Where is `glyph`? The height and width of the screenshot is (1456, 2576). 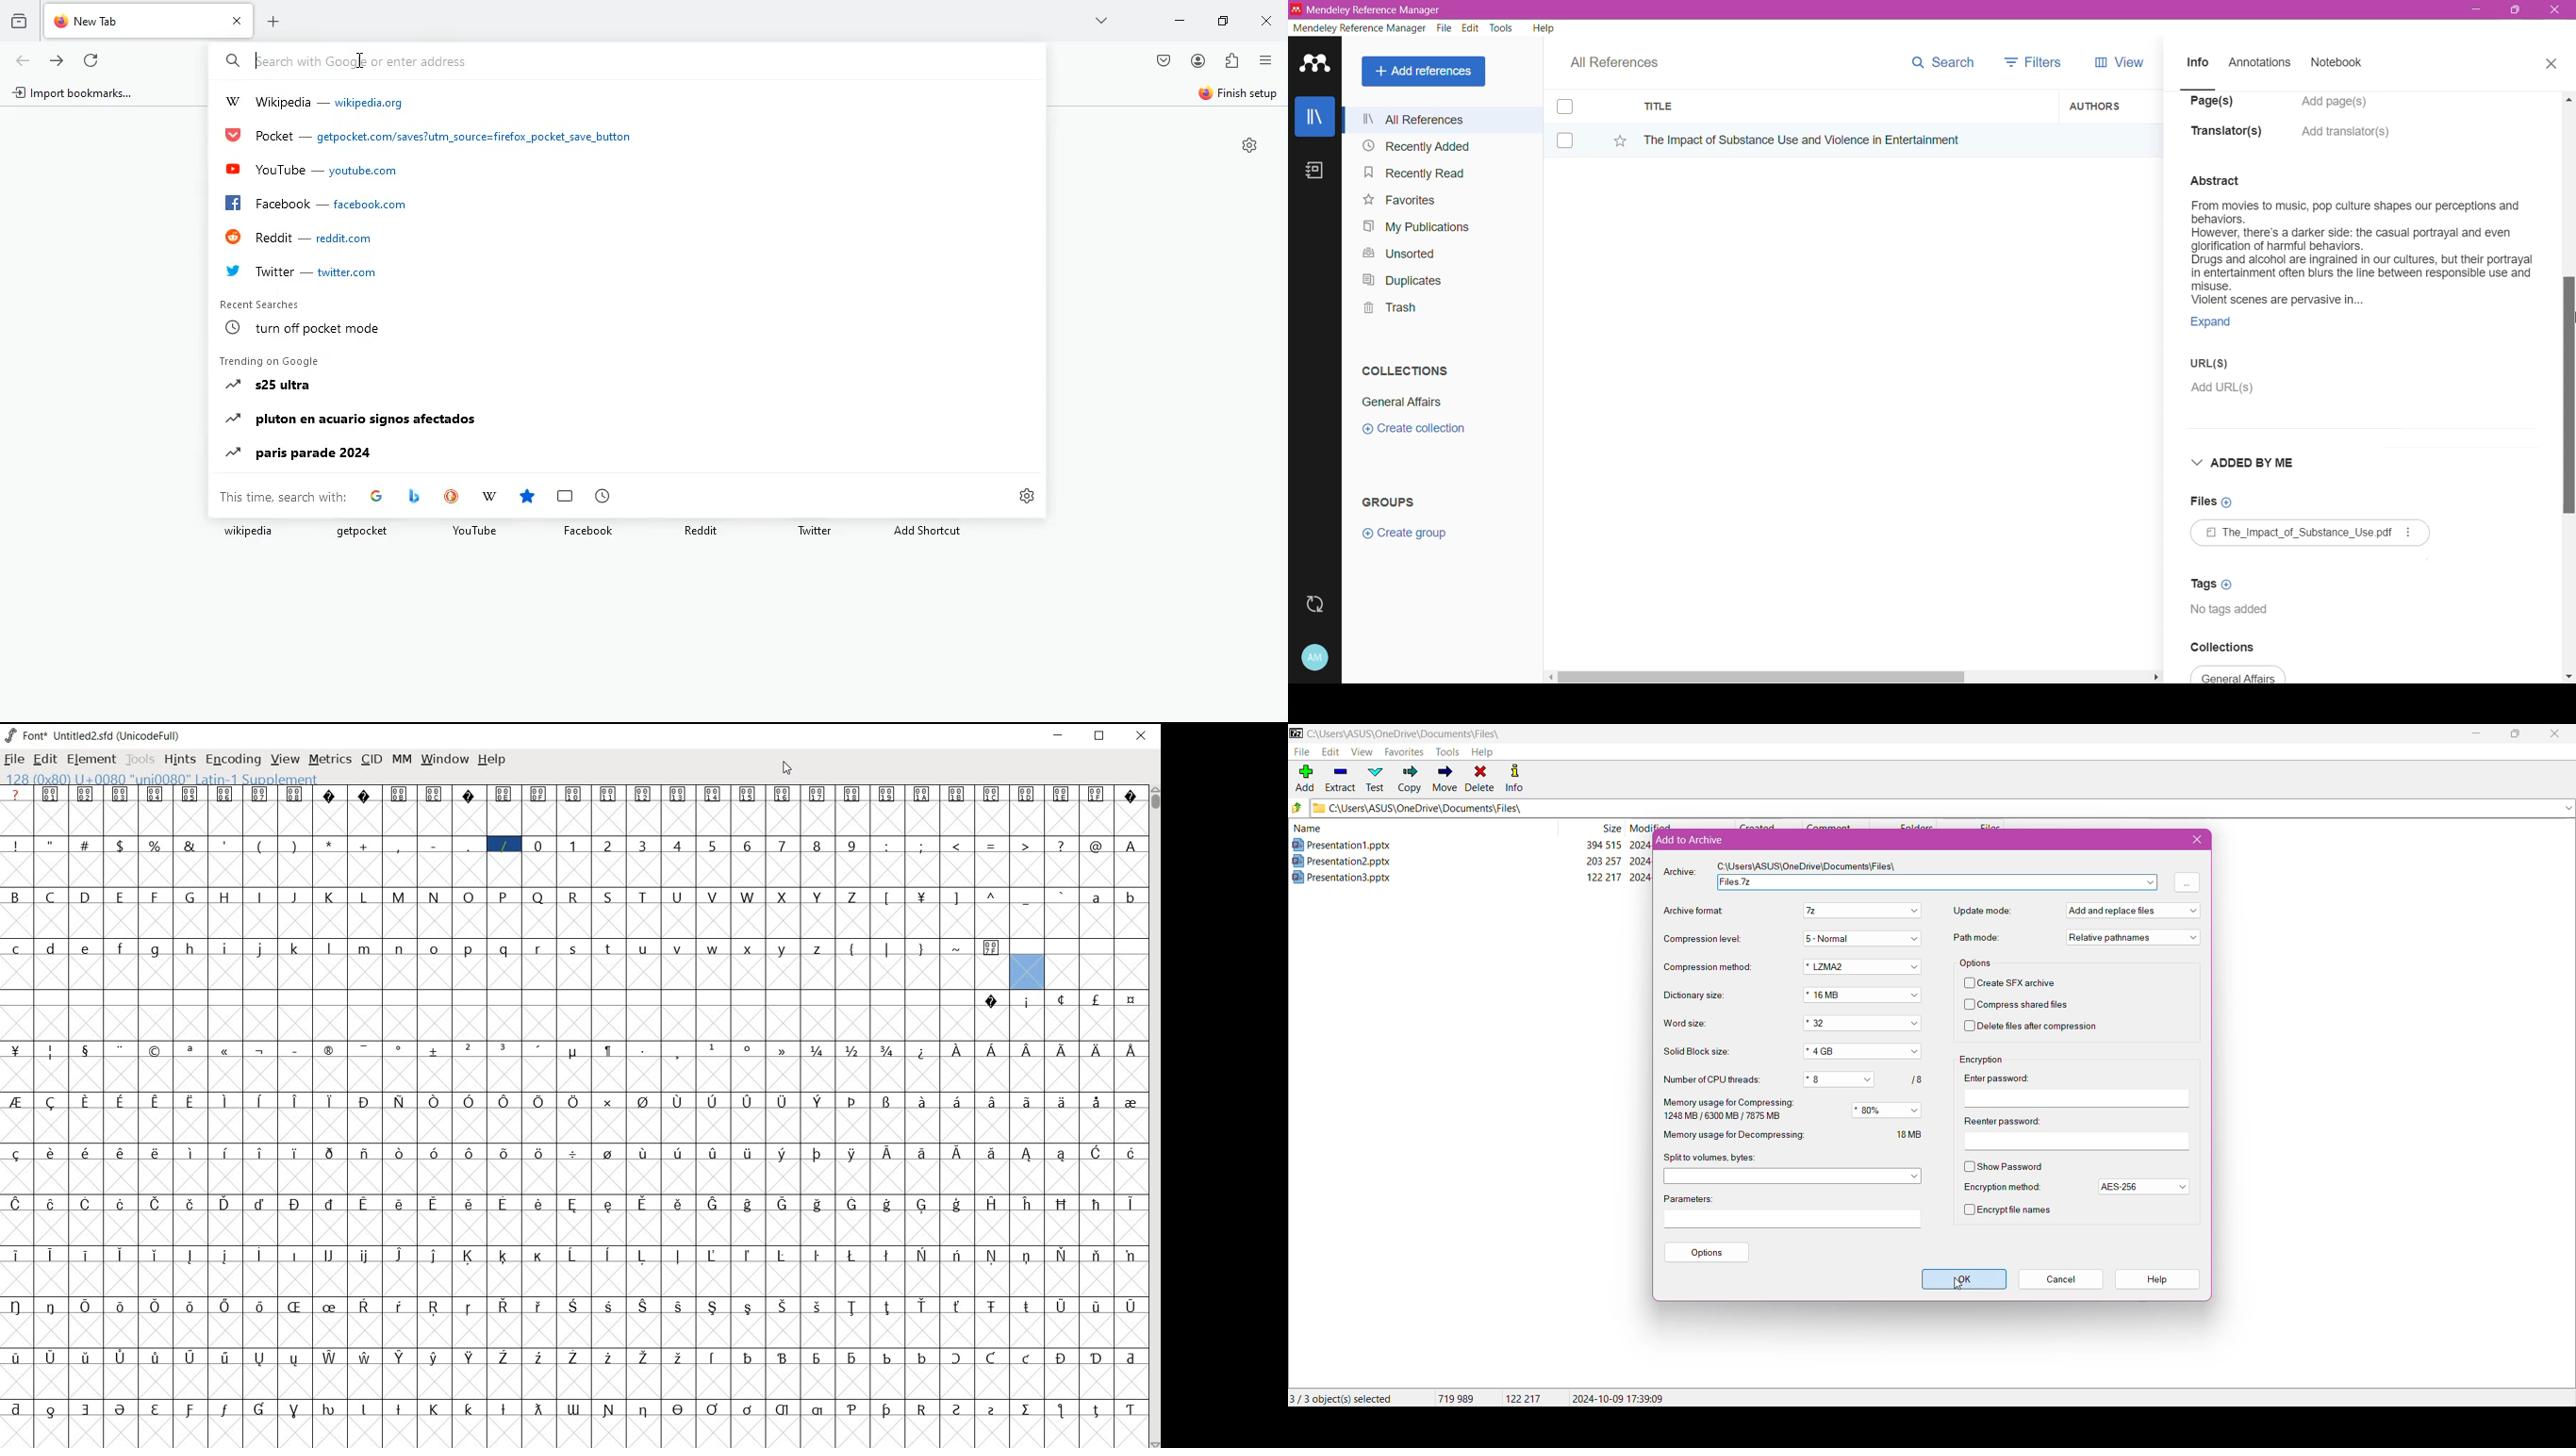 glyph is located at coordinates (259, 949).